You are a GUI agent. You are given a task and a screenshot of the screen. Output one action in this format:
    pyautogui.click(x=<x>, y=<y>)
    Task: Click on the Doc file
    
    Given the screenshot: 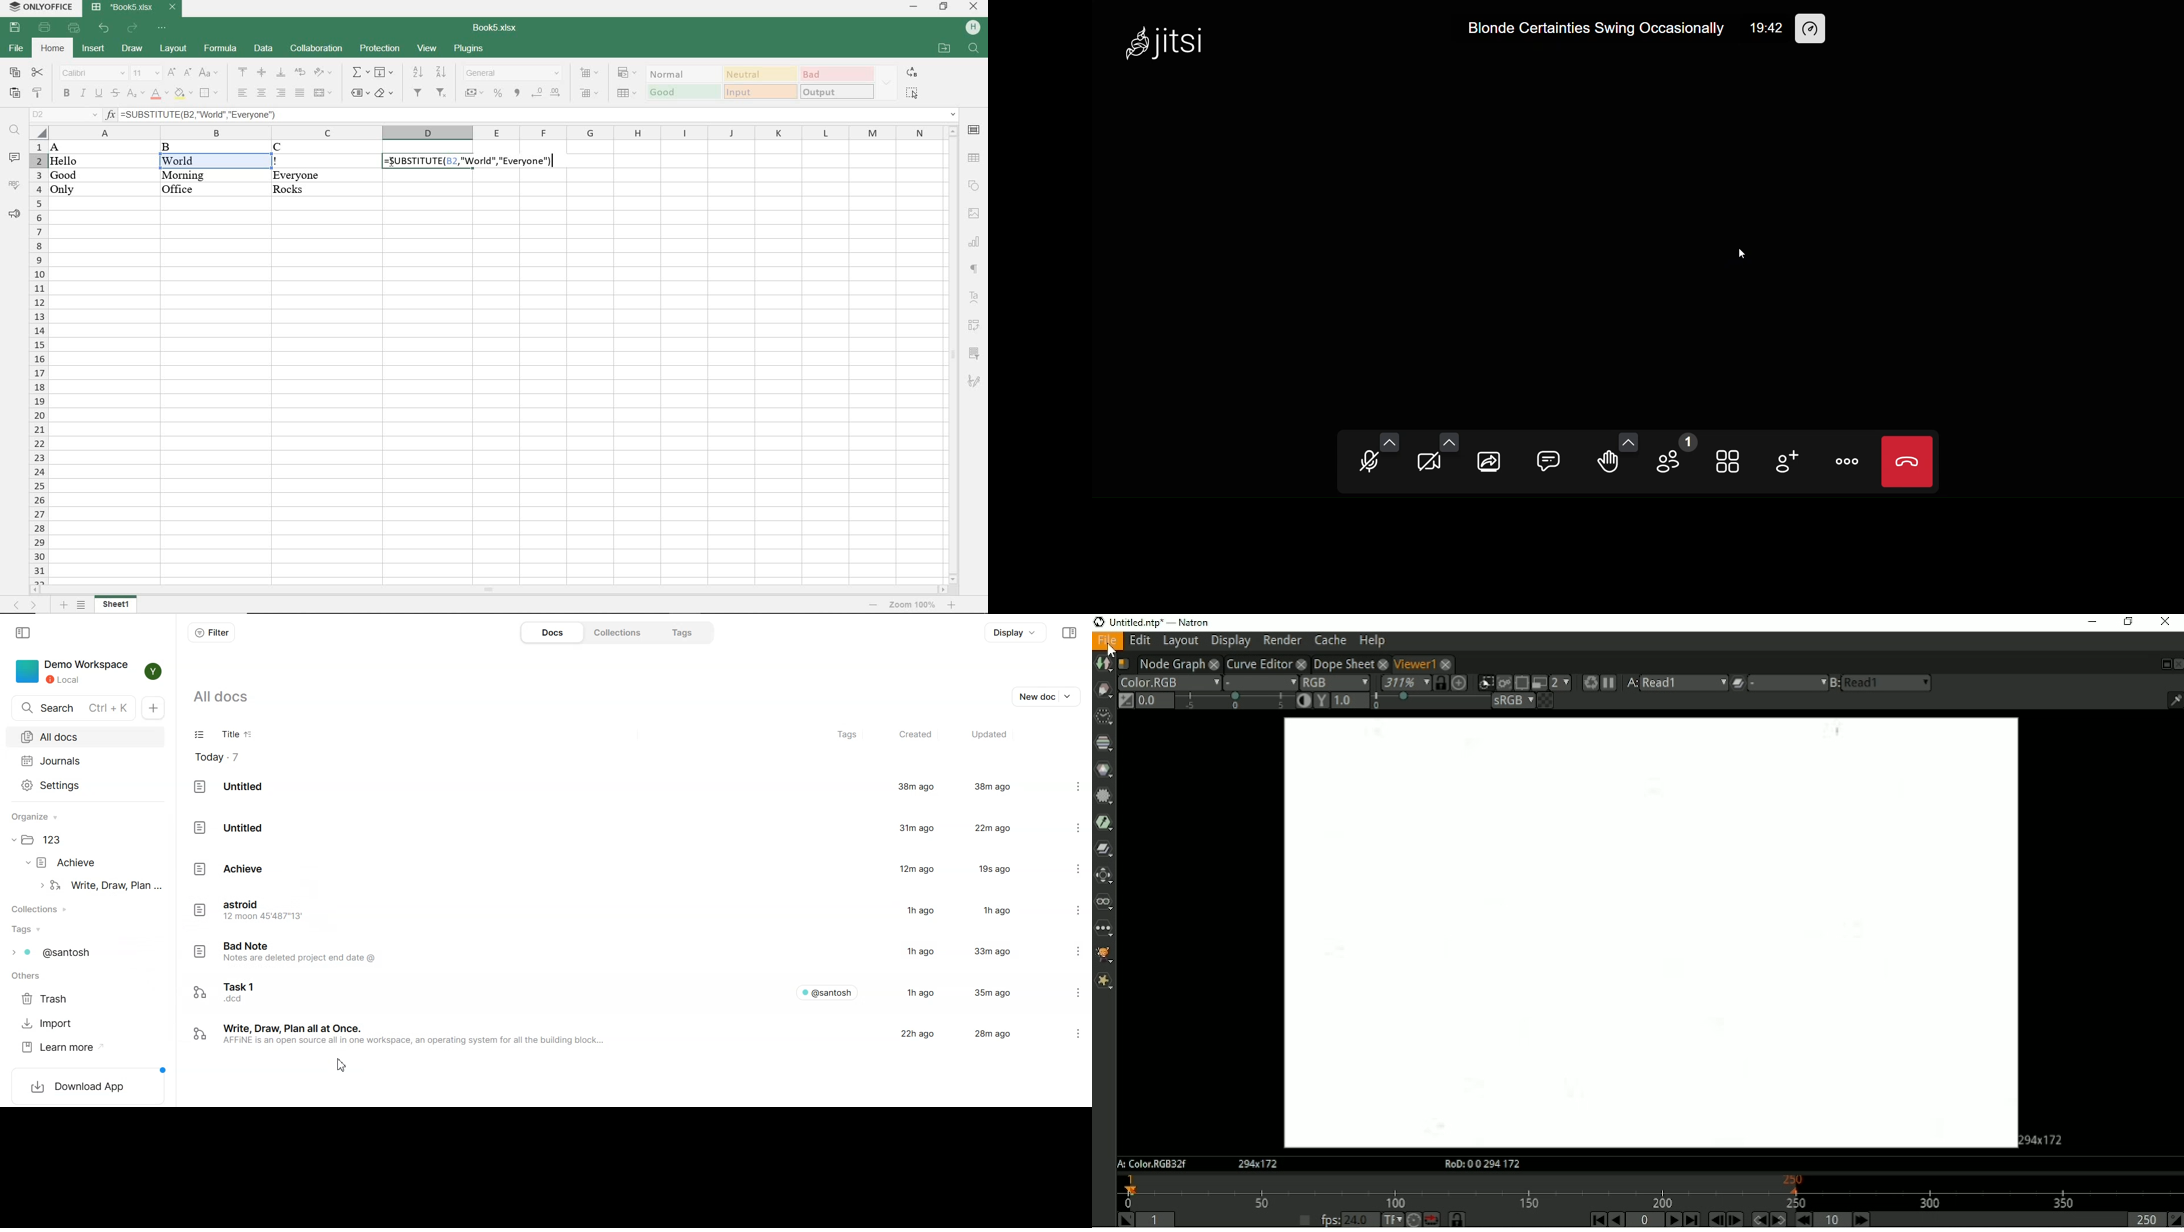 What is the action you would take?
    pyautogui.click(x=611, y=954)
    